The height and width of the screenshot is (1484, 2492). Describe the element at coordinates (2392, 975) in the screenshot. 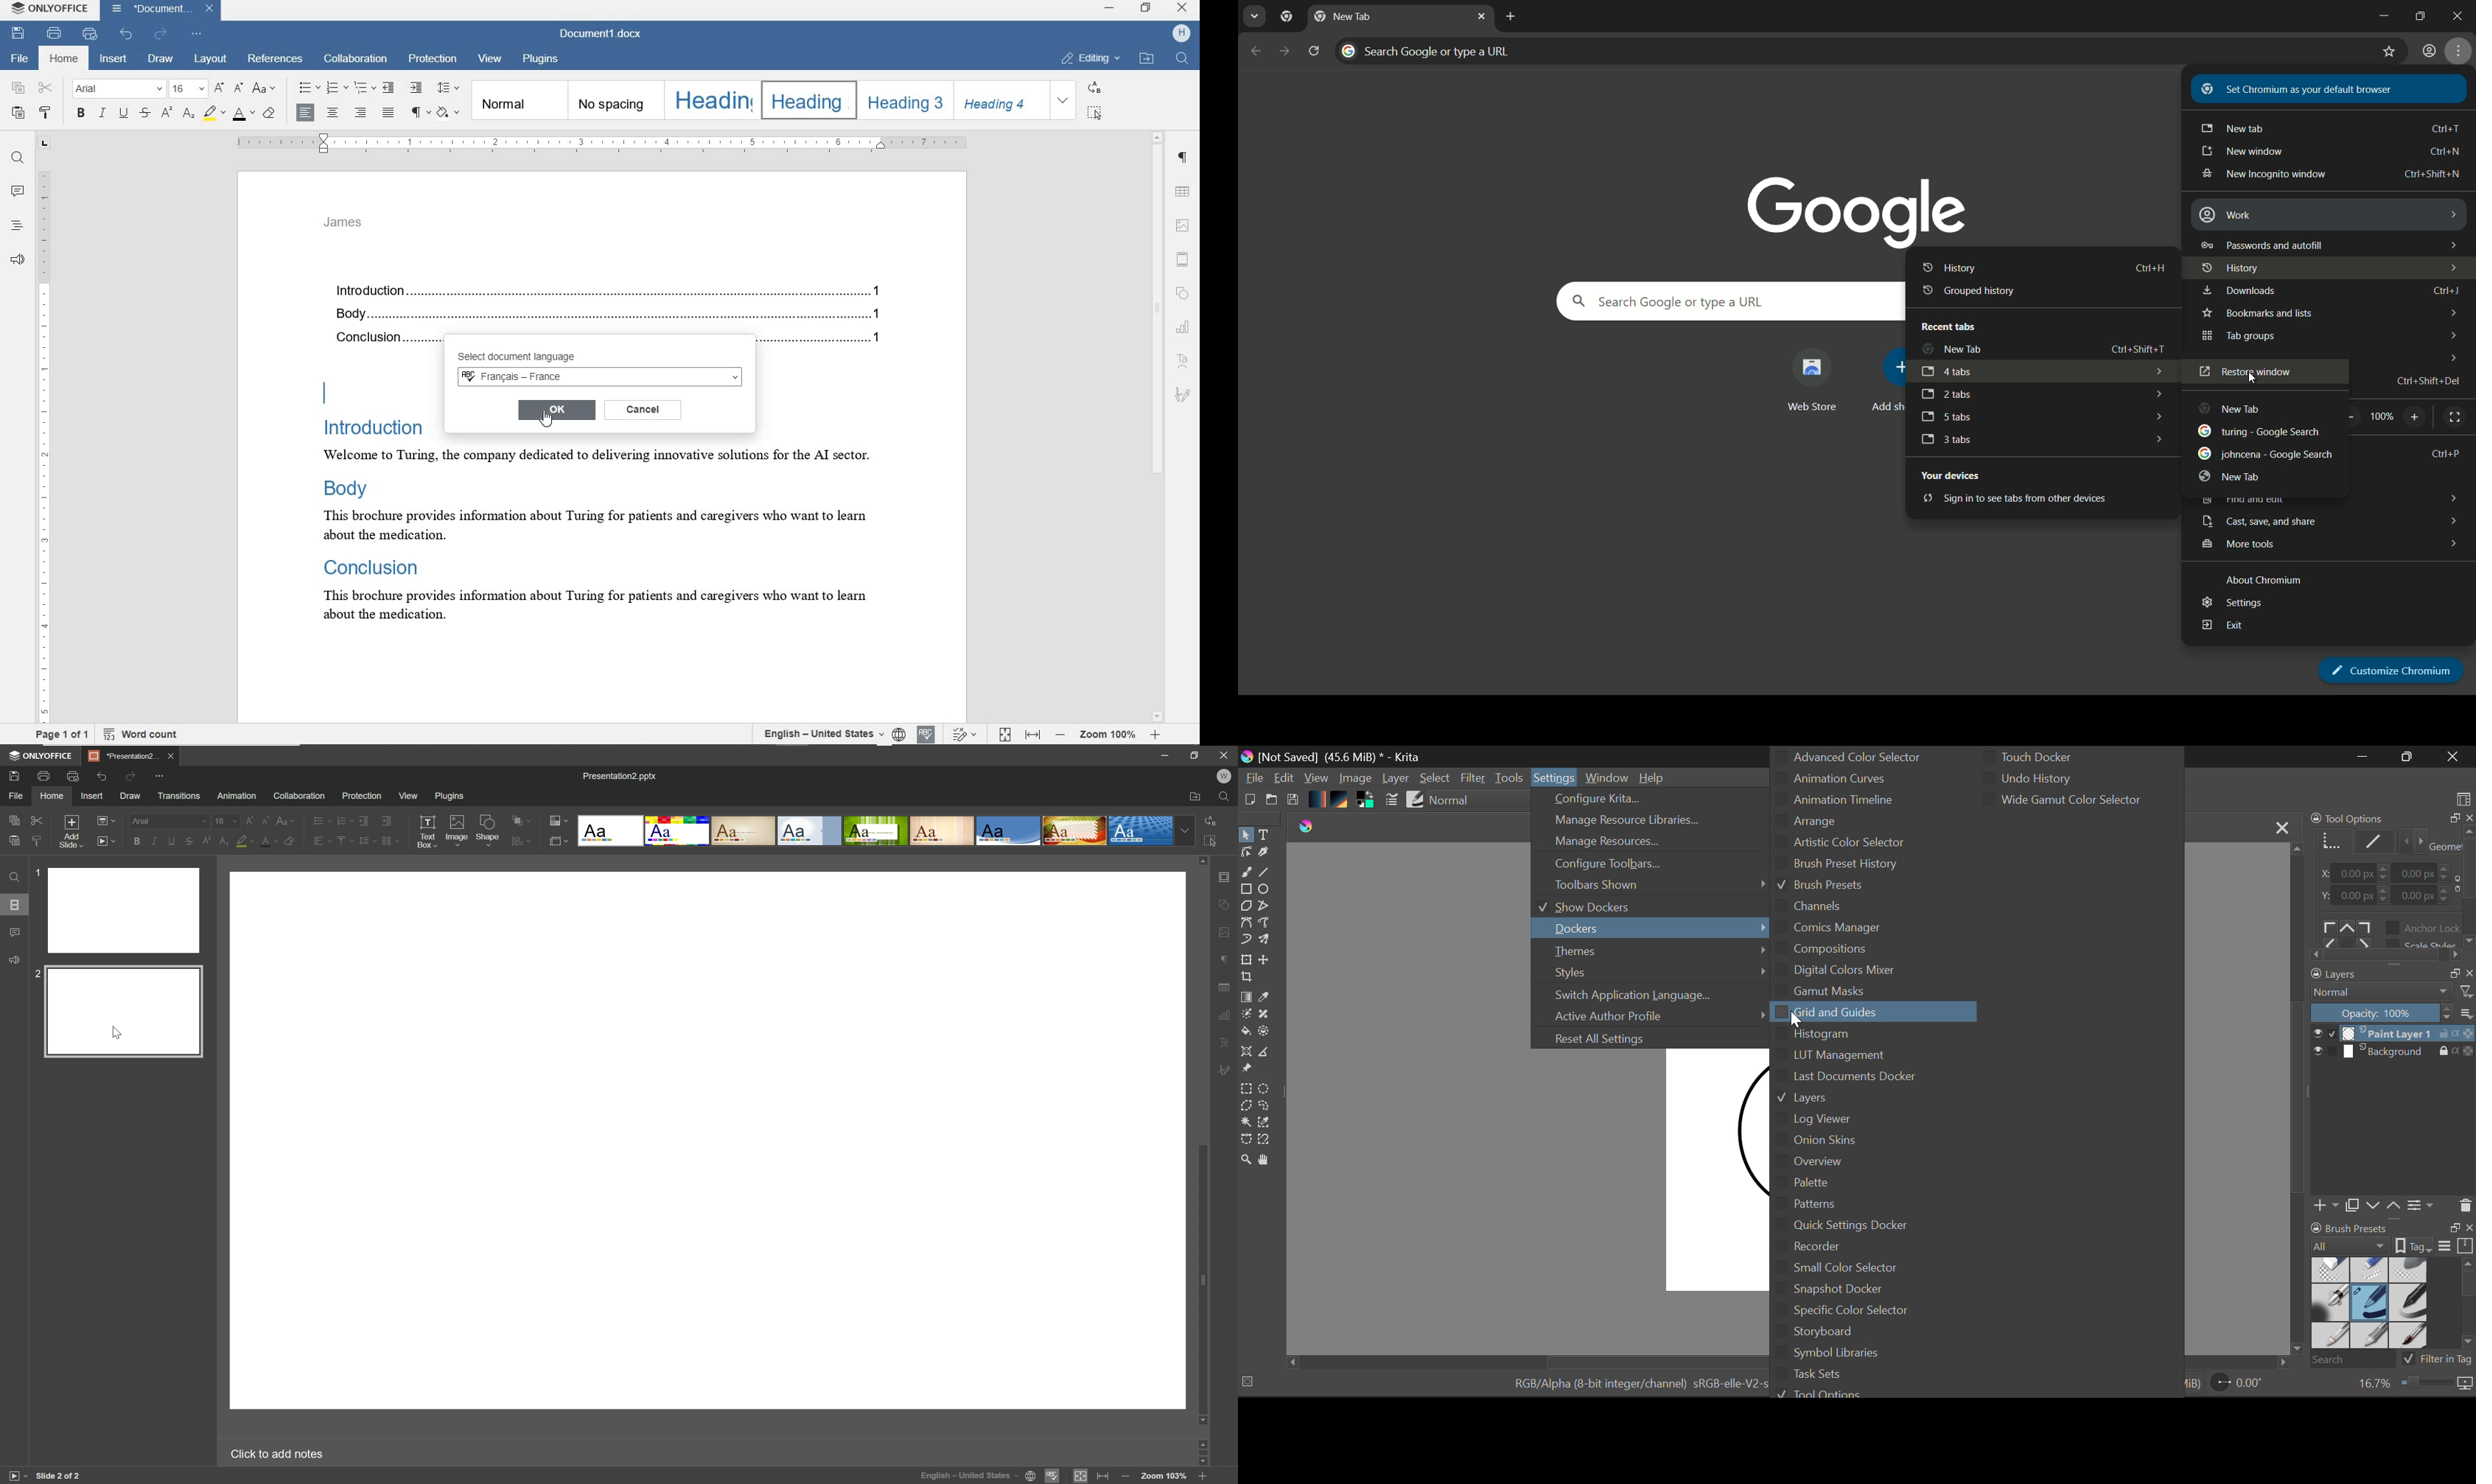

I see `Layers Docket Tab` at that location.